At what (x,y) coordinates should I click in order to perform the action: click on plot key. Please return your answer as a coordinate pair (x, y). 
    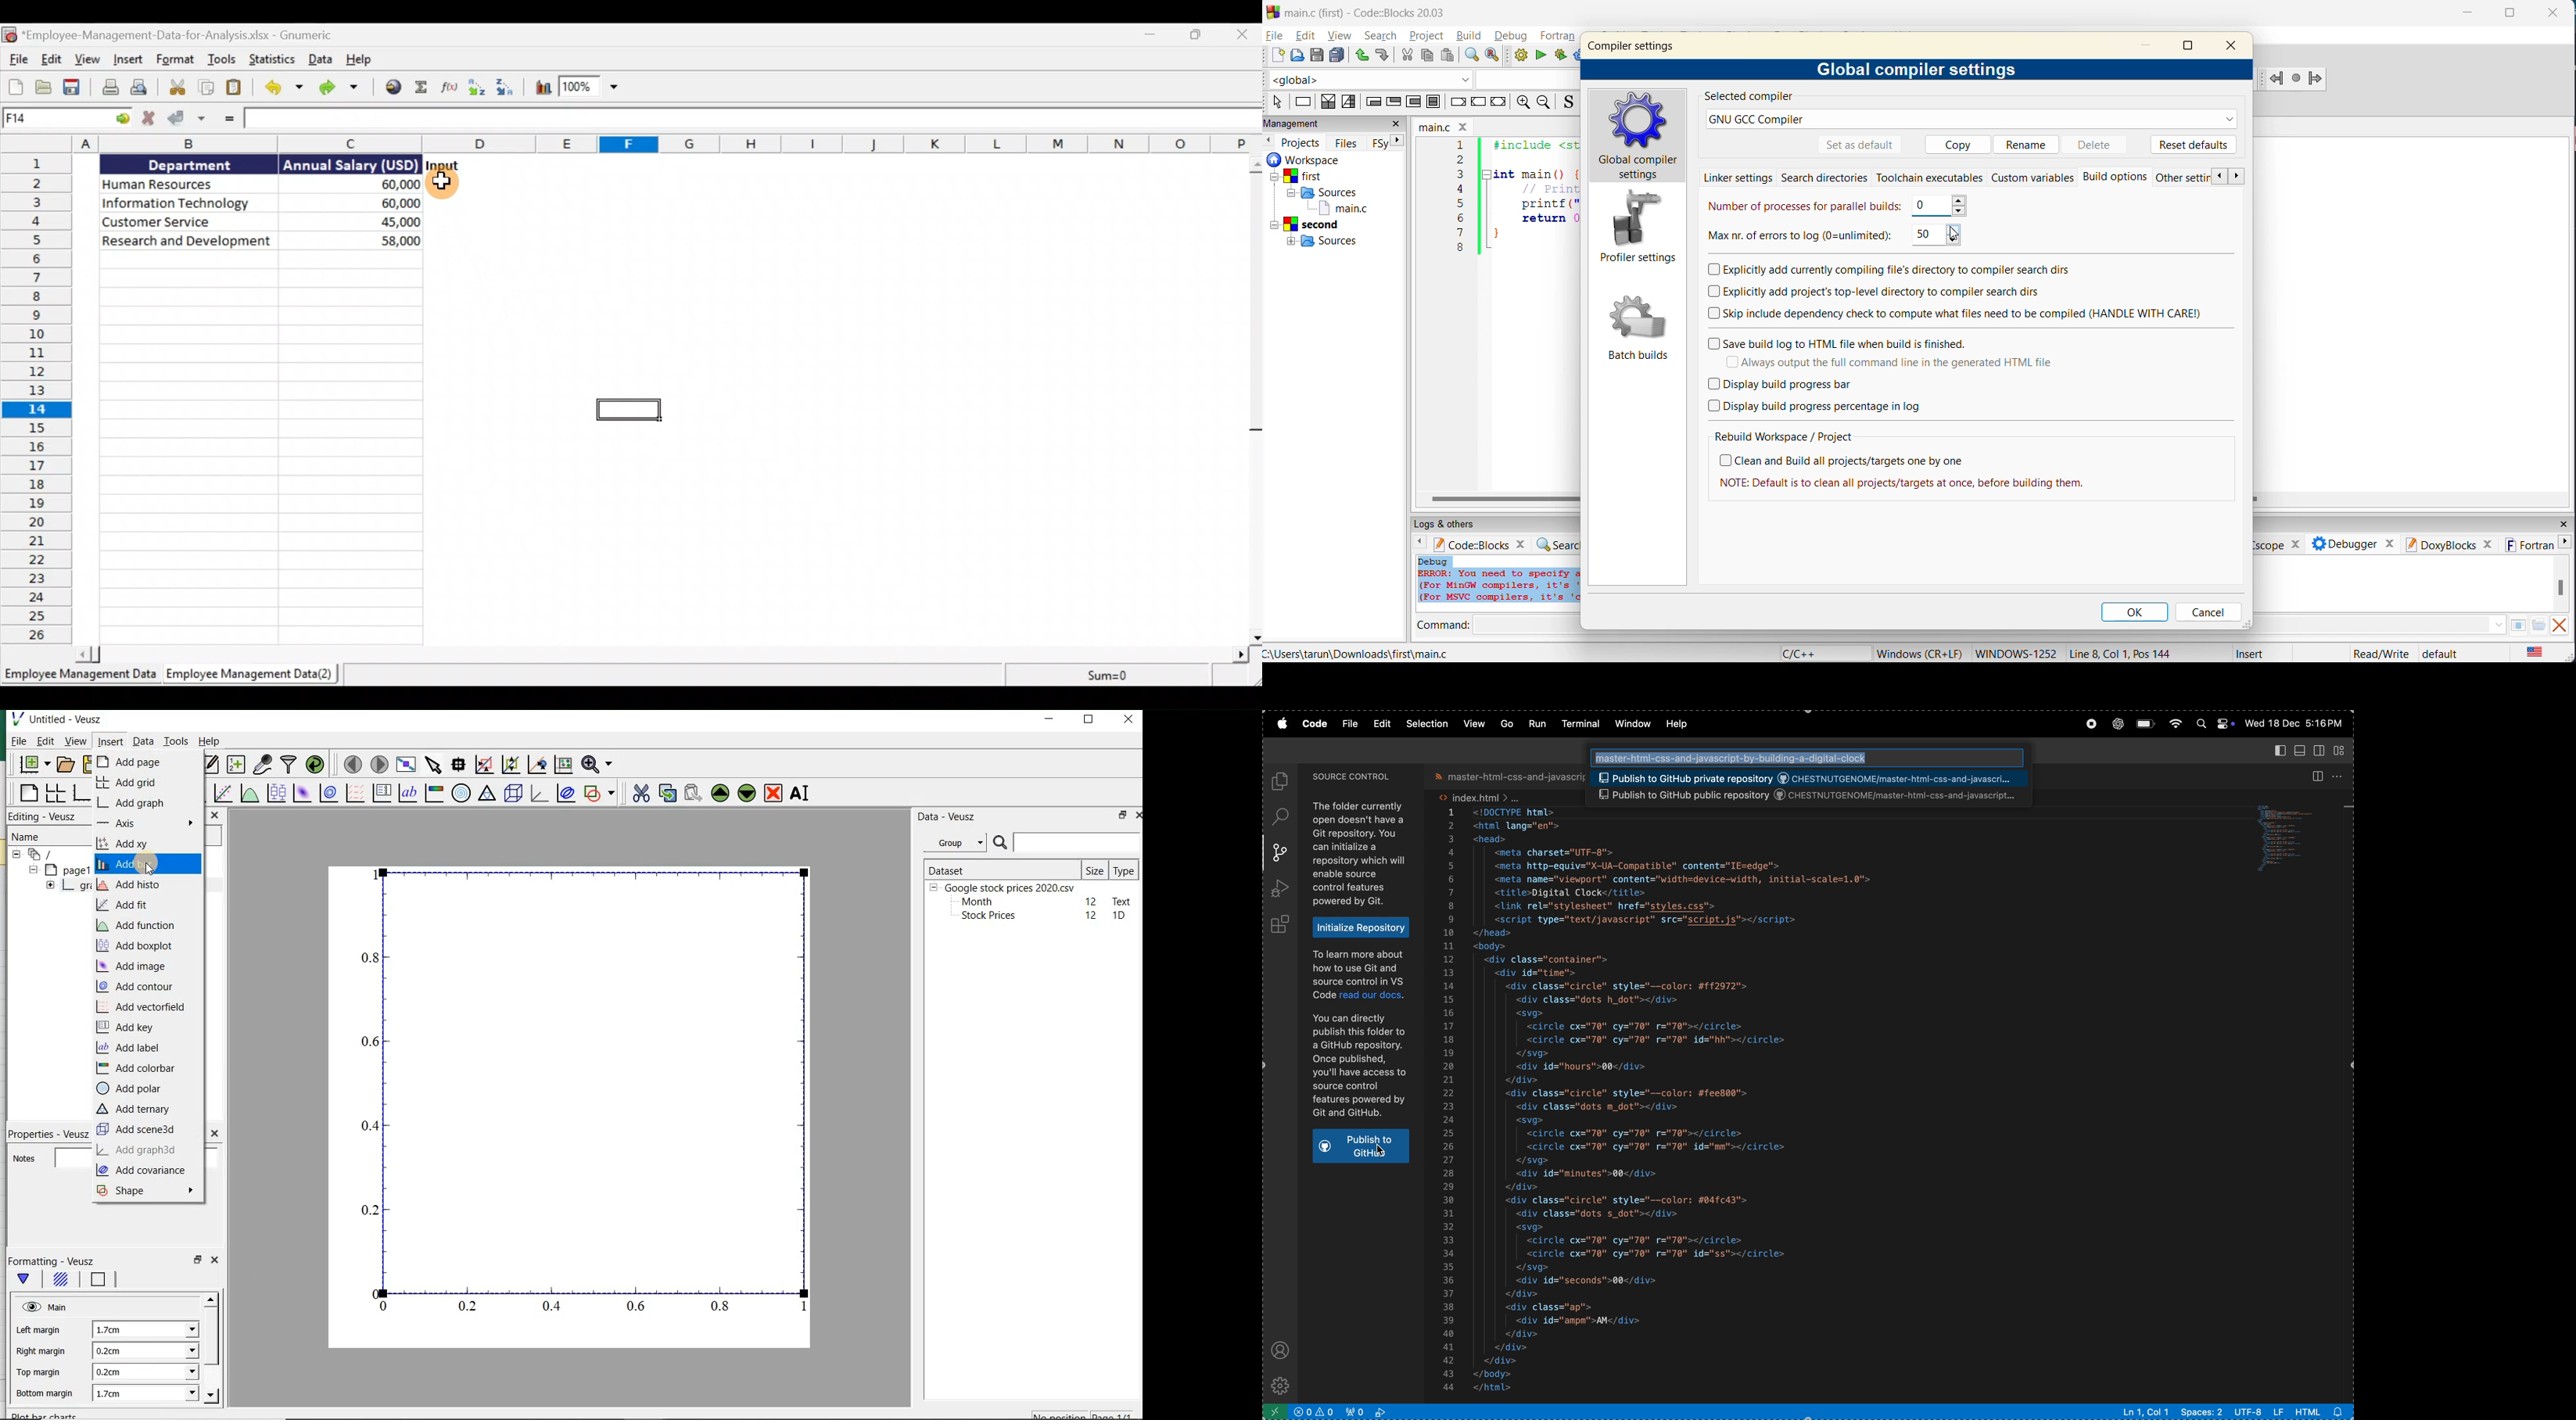
    Looking at the image, I should click on (382, 794).